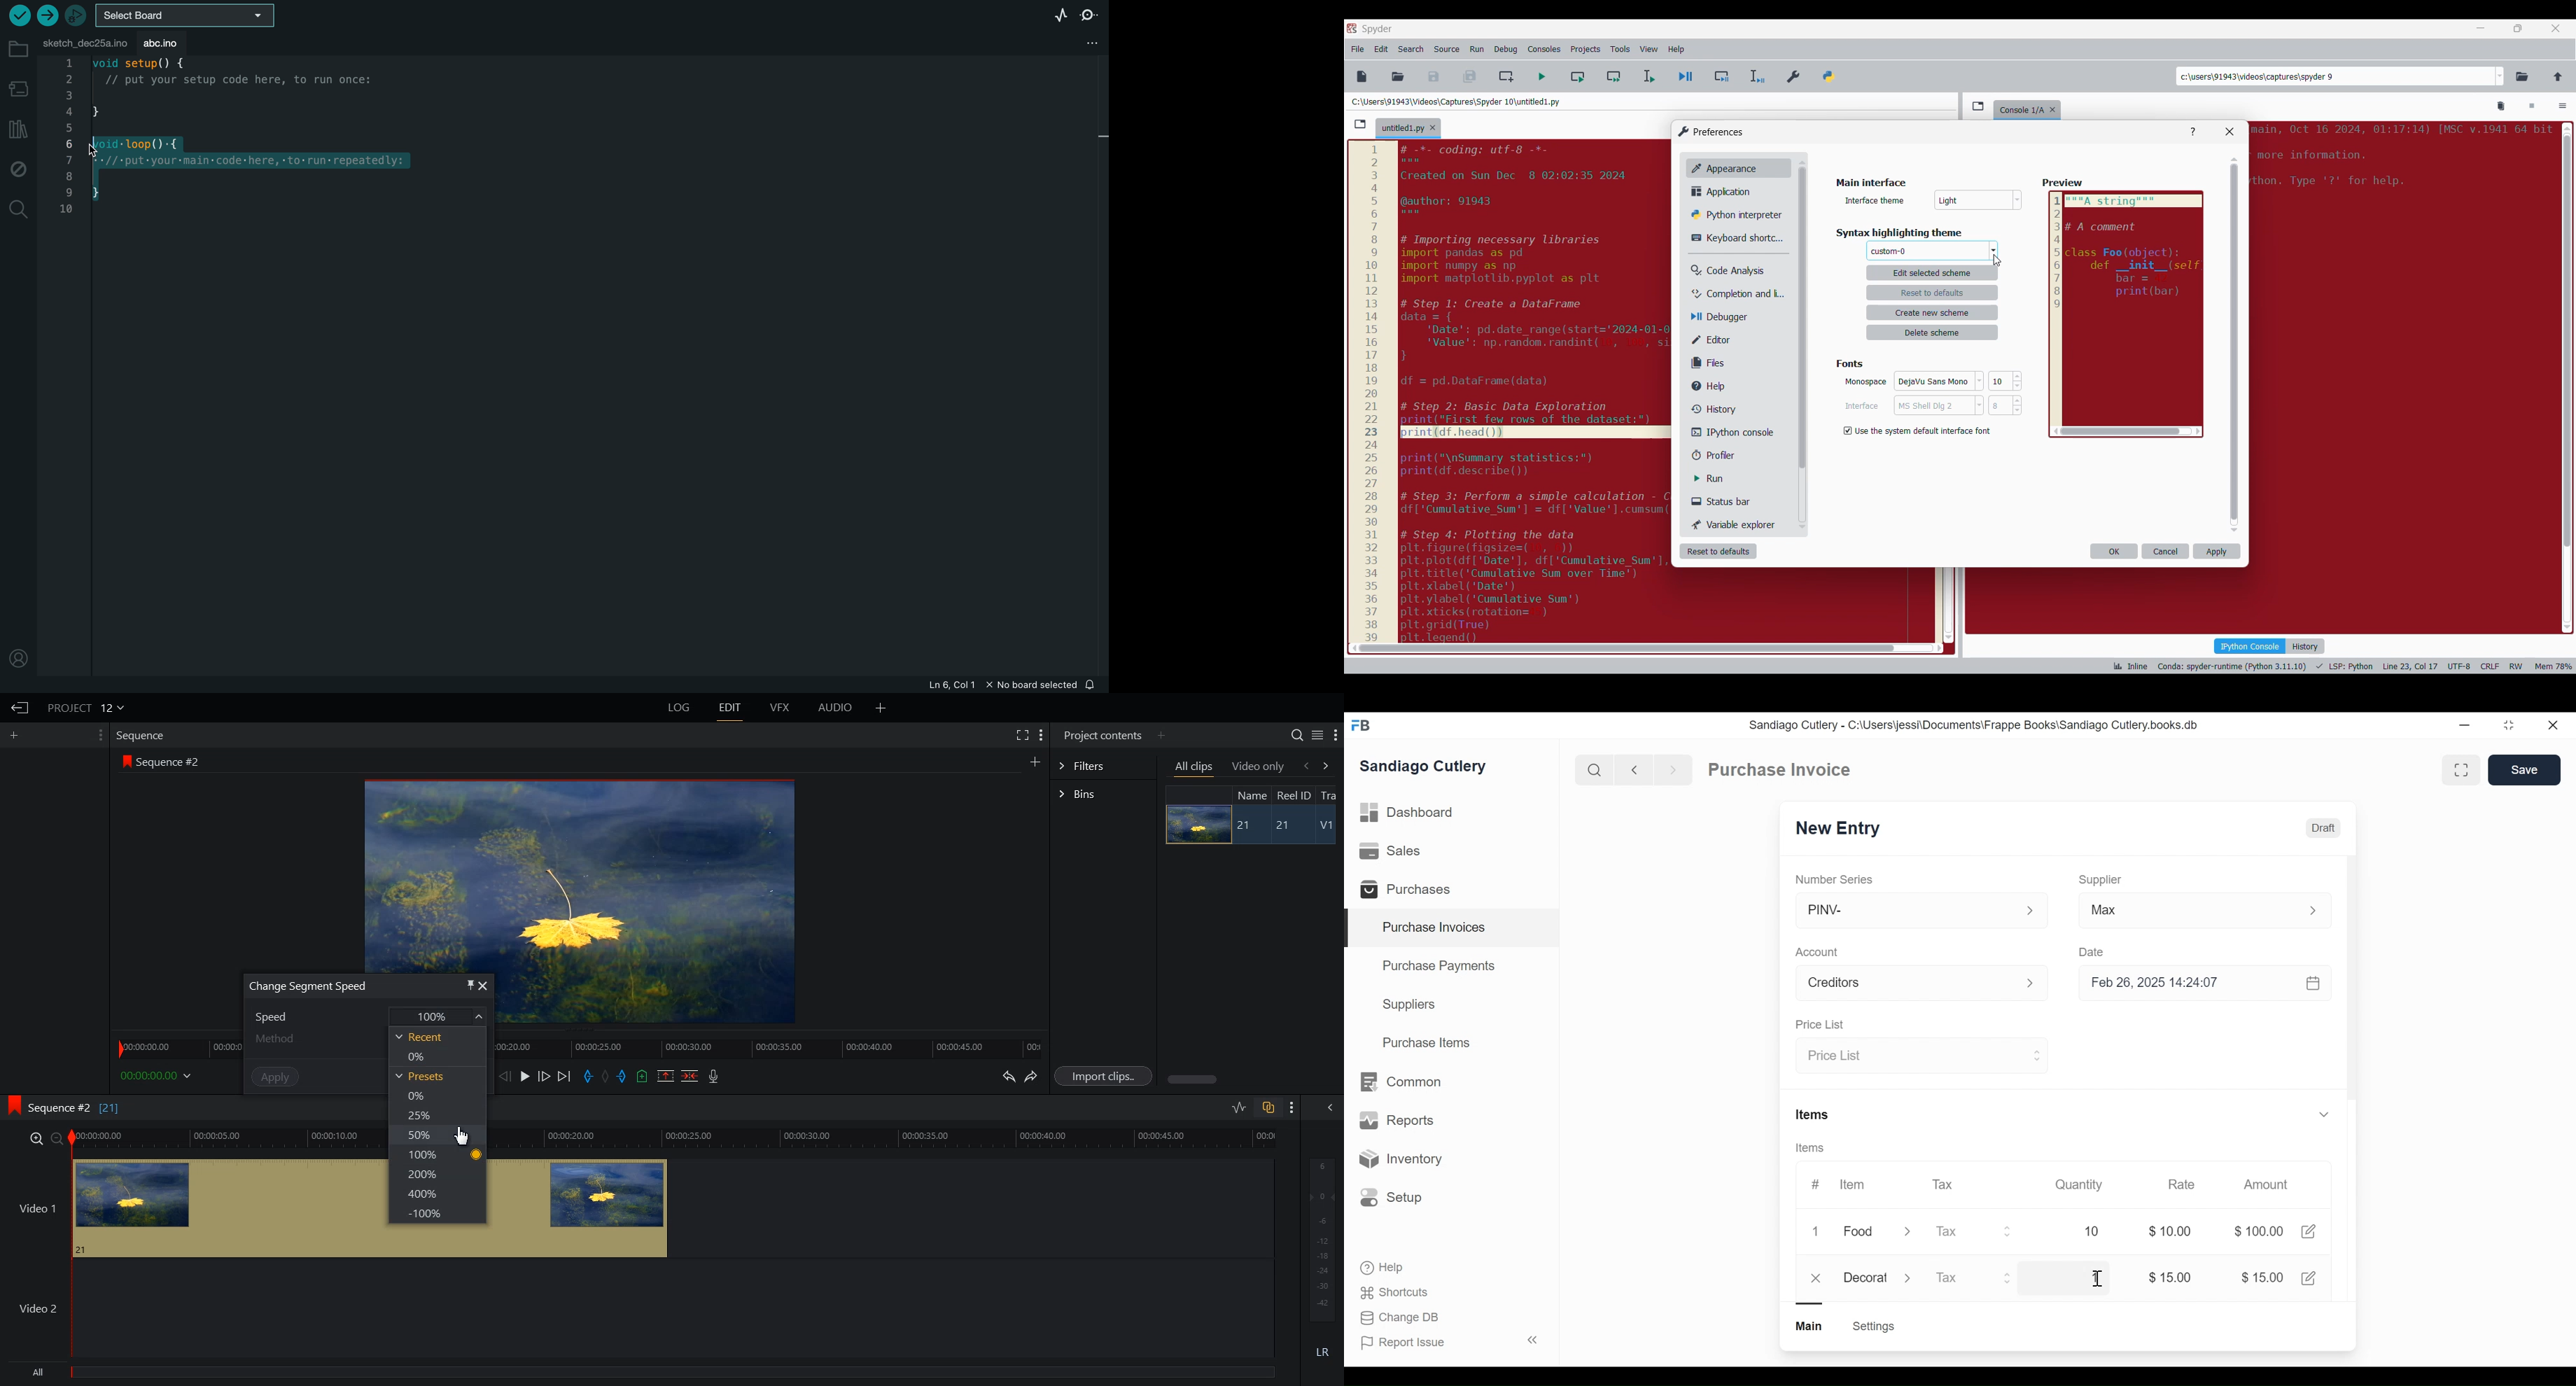  I want to click on Close, so click(2230, 132).